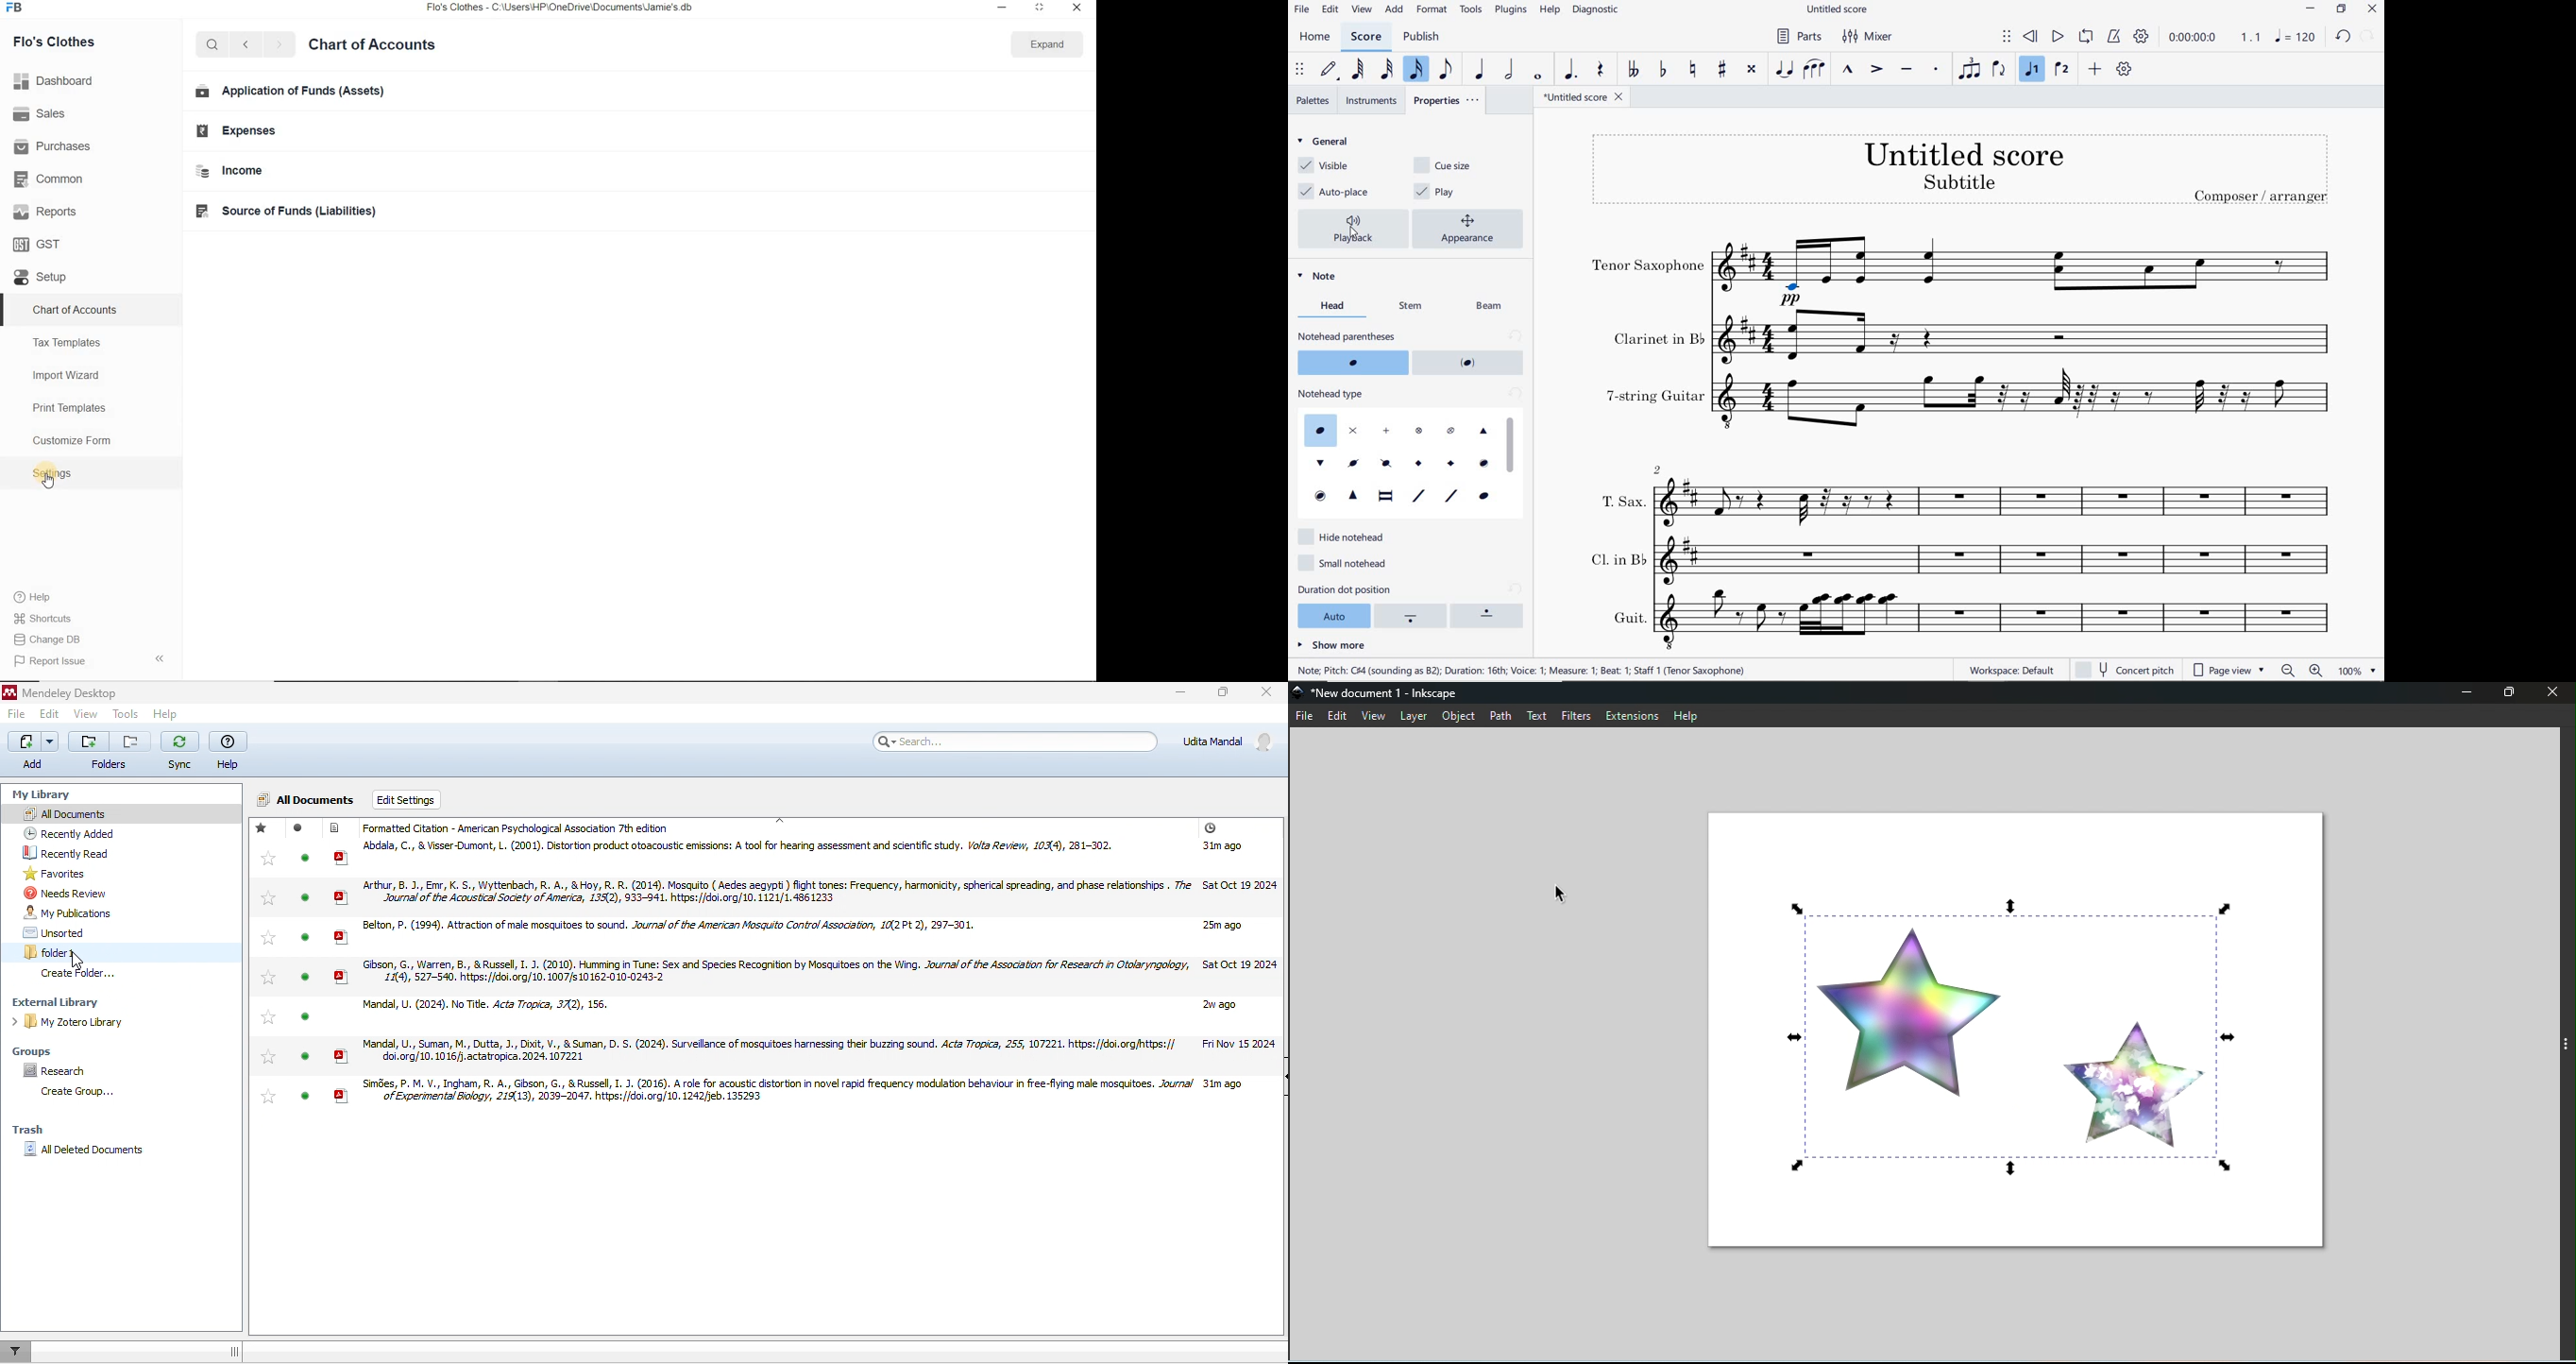 The width and height of the screenshot is (2576, 1372). What do you see at coordinates (93, 973) in the screenshot?
I see `create folder` at bounding box center [93, 973].